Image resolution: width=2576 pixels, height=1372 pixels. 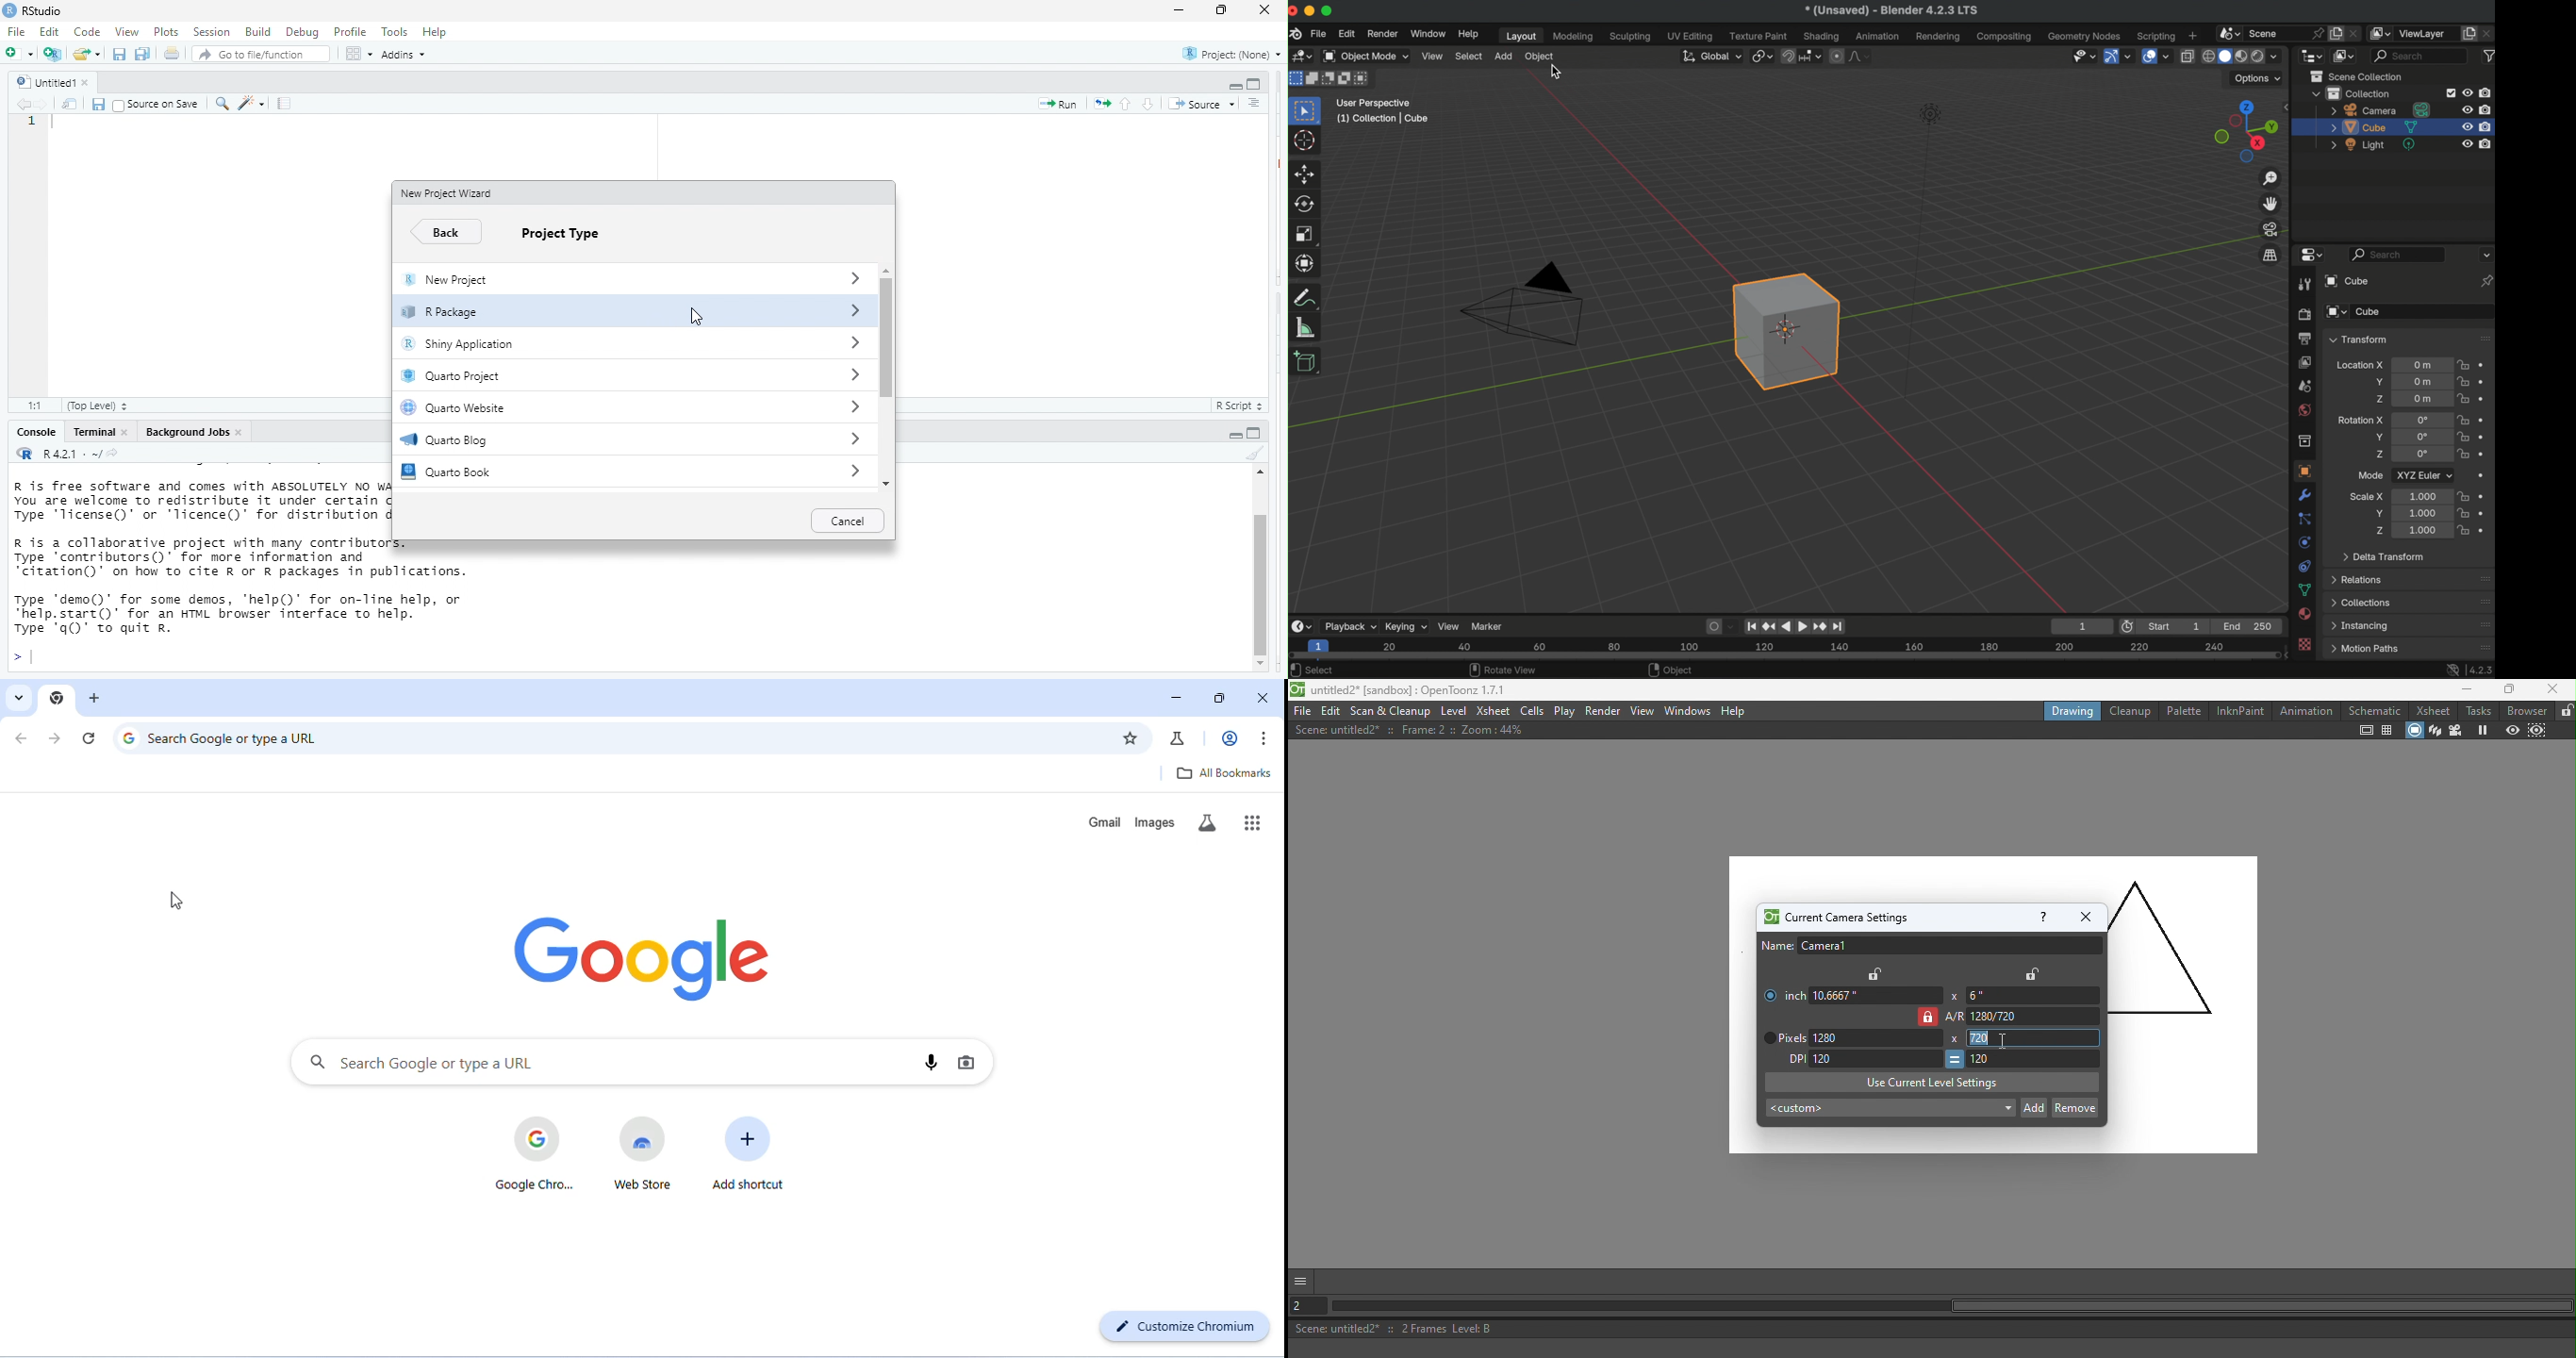 What do you see at coordinates (170, 54) in the screenshot?
I see `print the current file` at bounding box center [170, 54].